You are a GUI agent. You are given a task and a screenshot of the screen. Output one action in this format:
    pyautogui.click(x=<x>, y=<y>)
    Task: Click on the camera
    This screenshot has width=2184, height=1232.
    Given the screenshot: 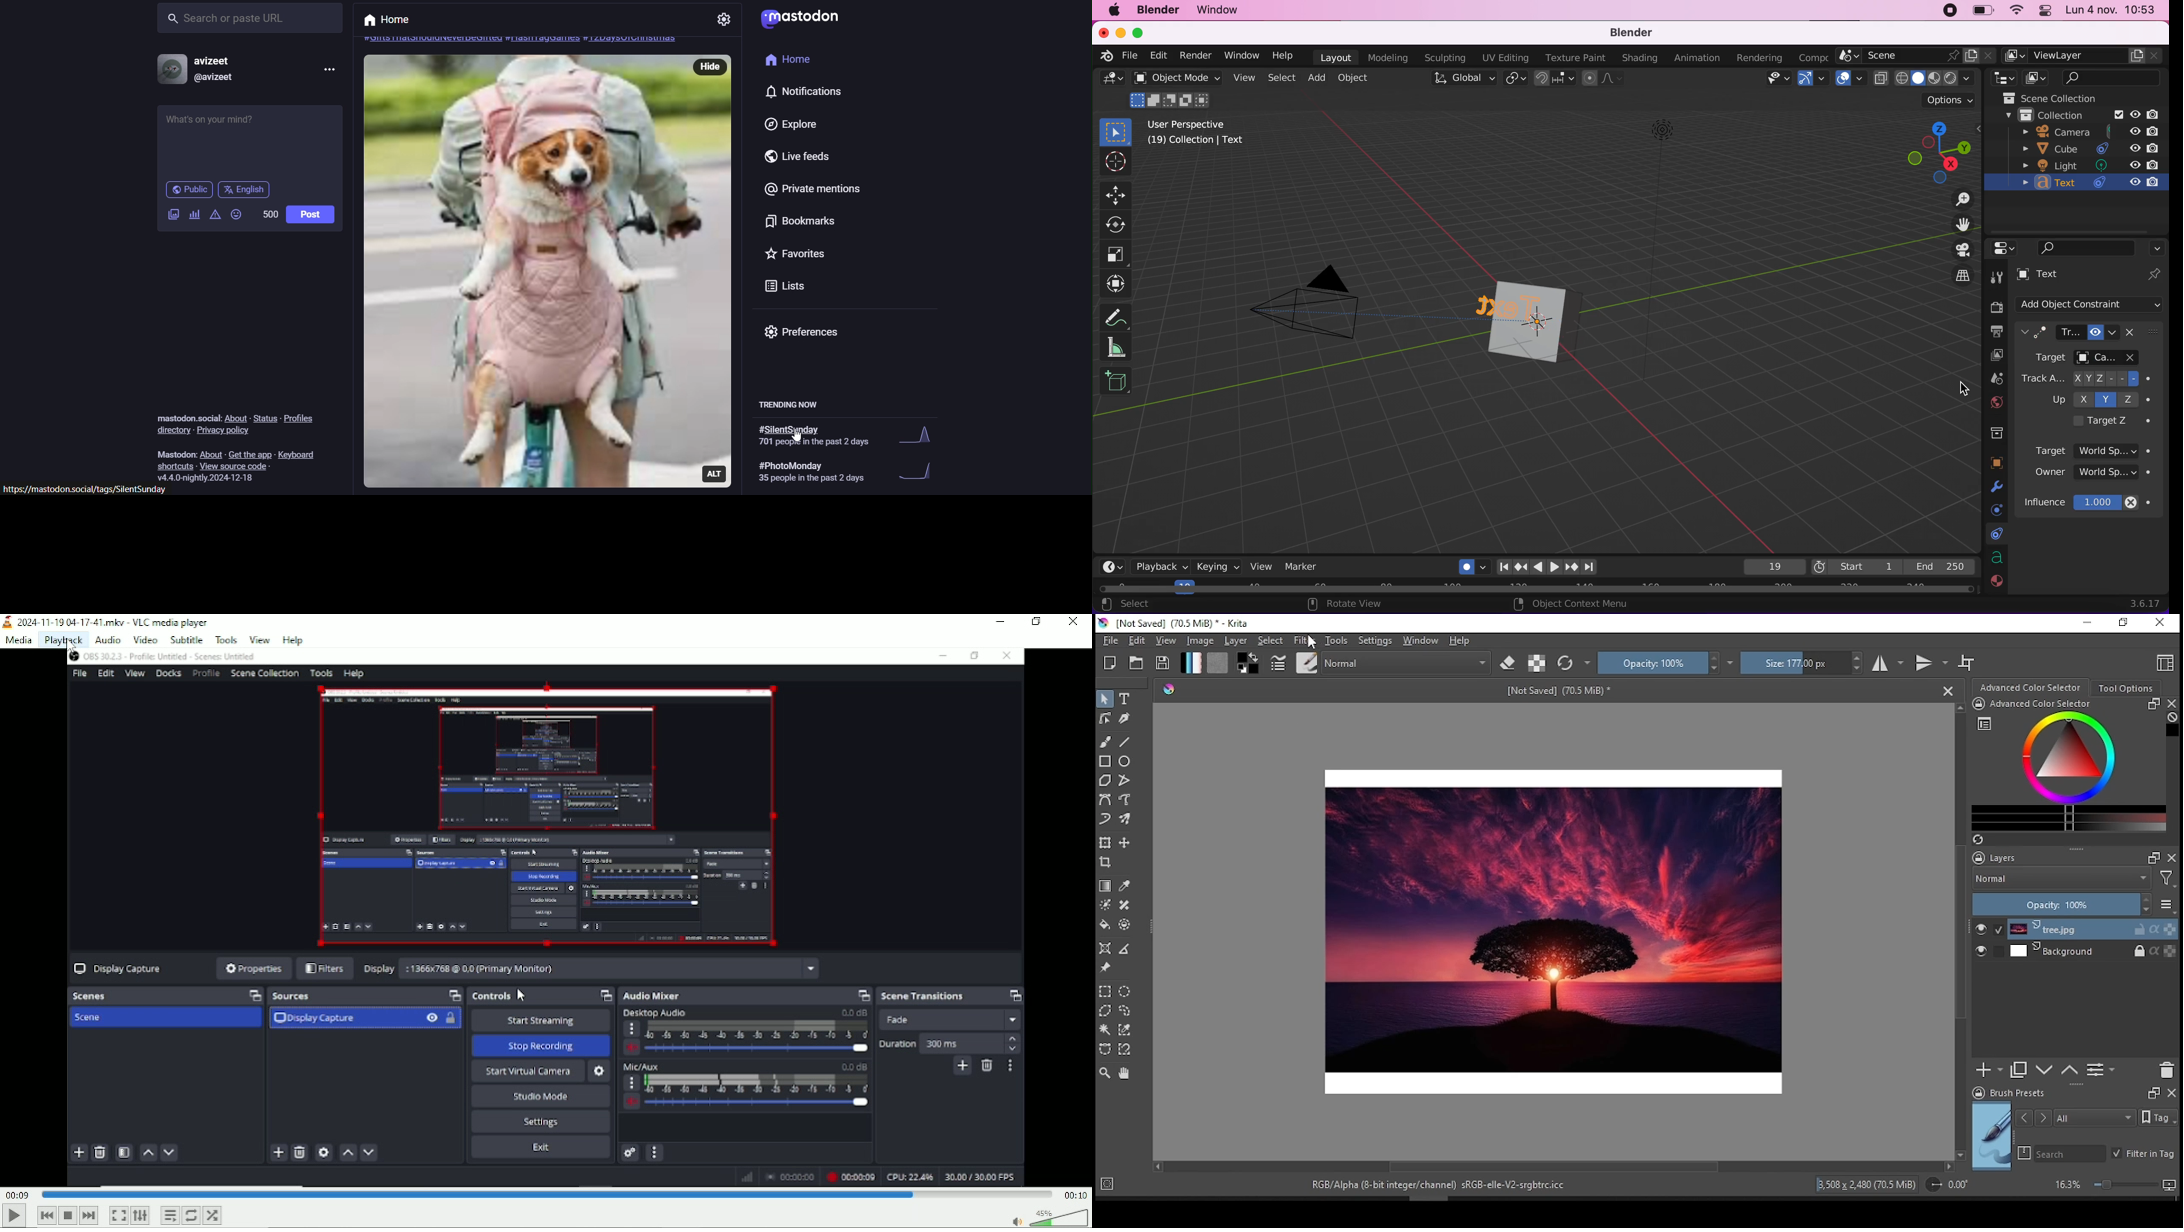 What is the action you would take?
    pyautogui.click(x=1321, y=312)
    